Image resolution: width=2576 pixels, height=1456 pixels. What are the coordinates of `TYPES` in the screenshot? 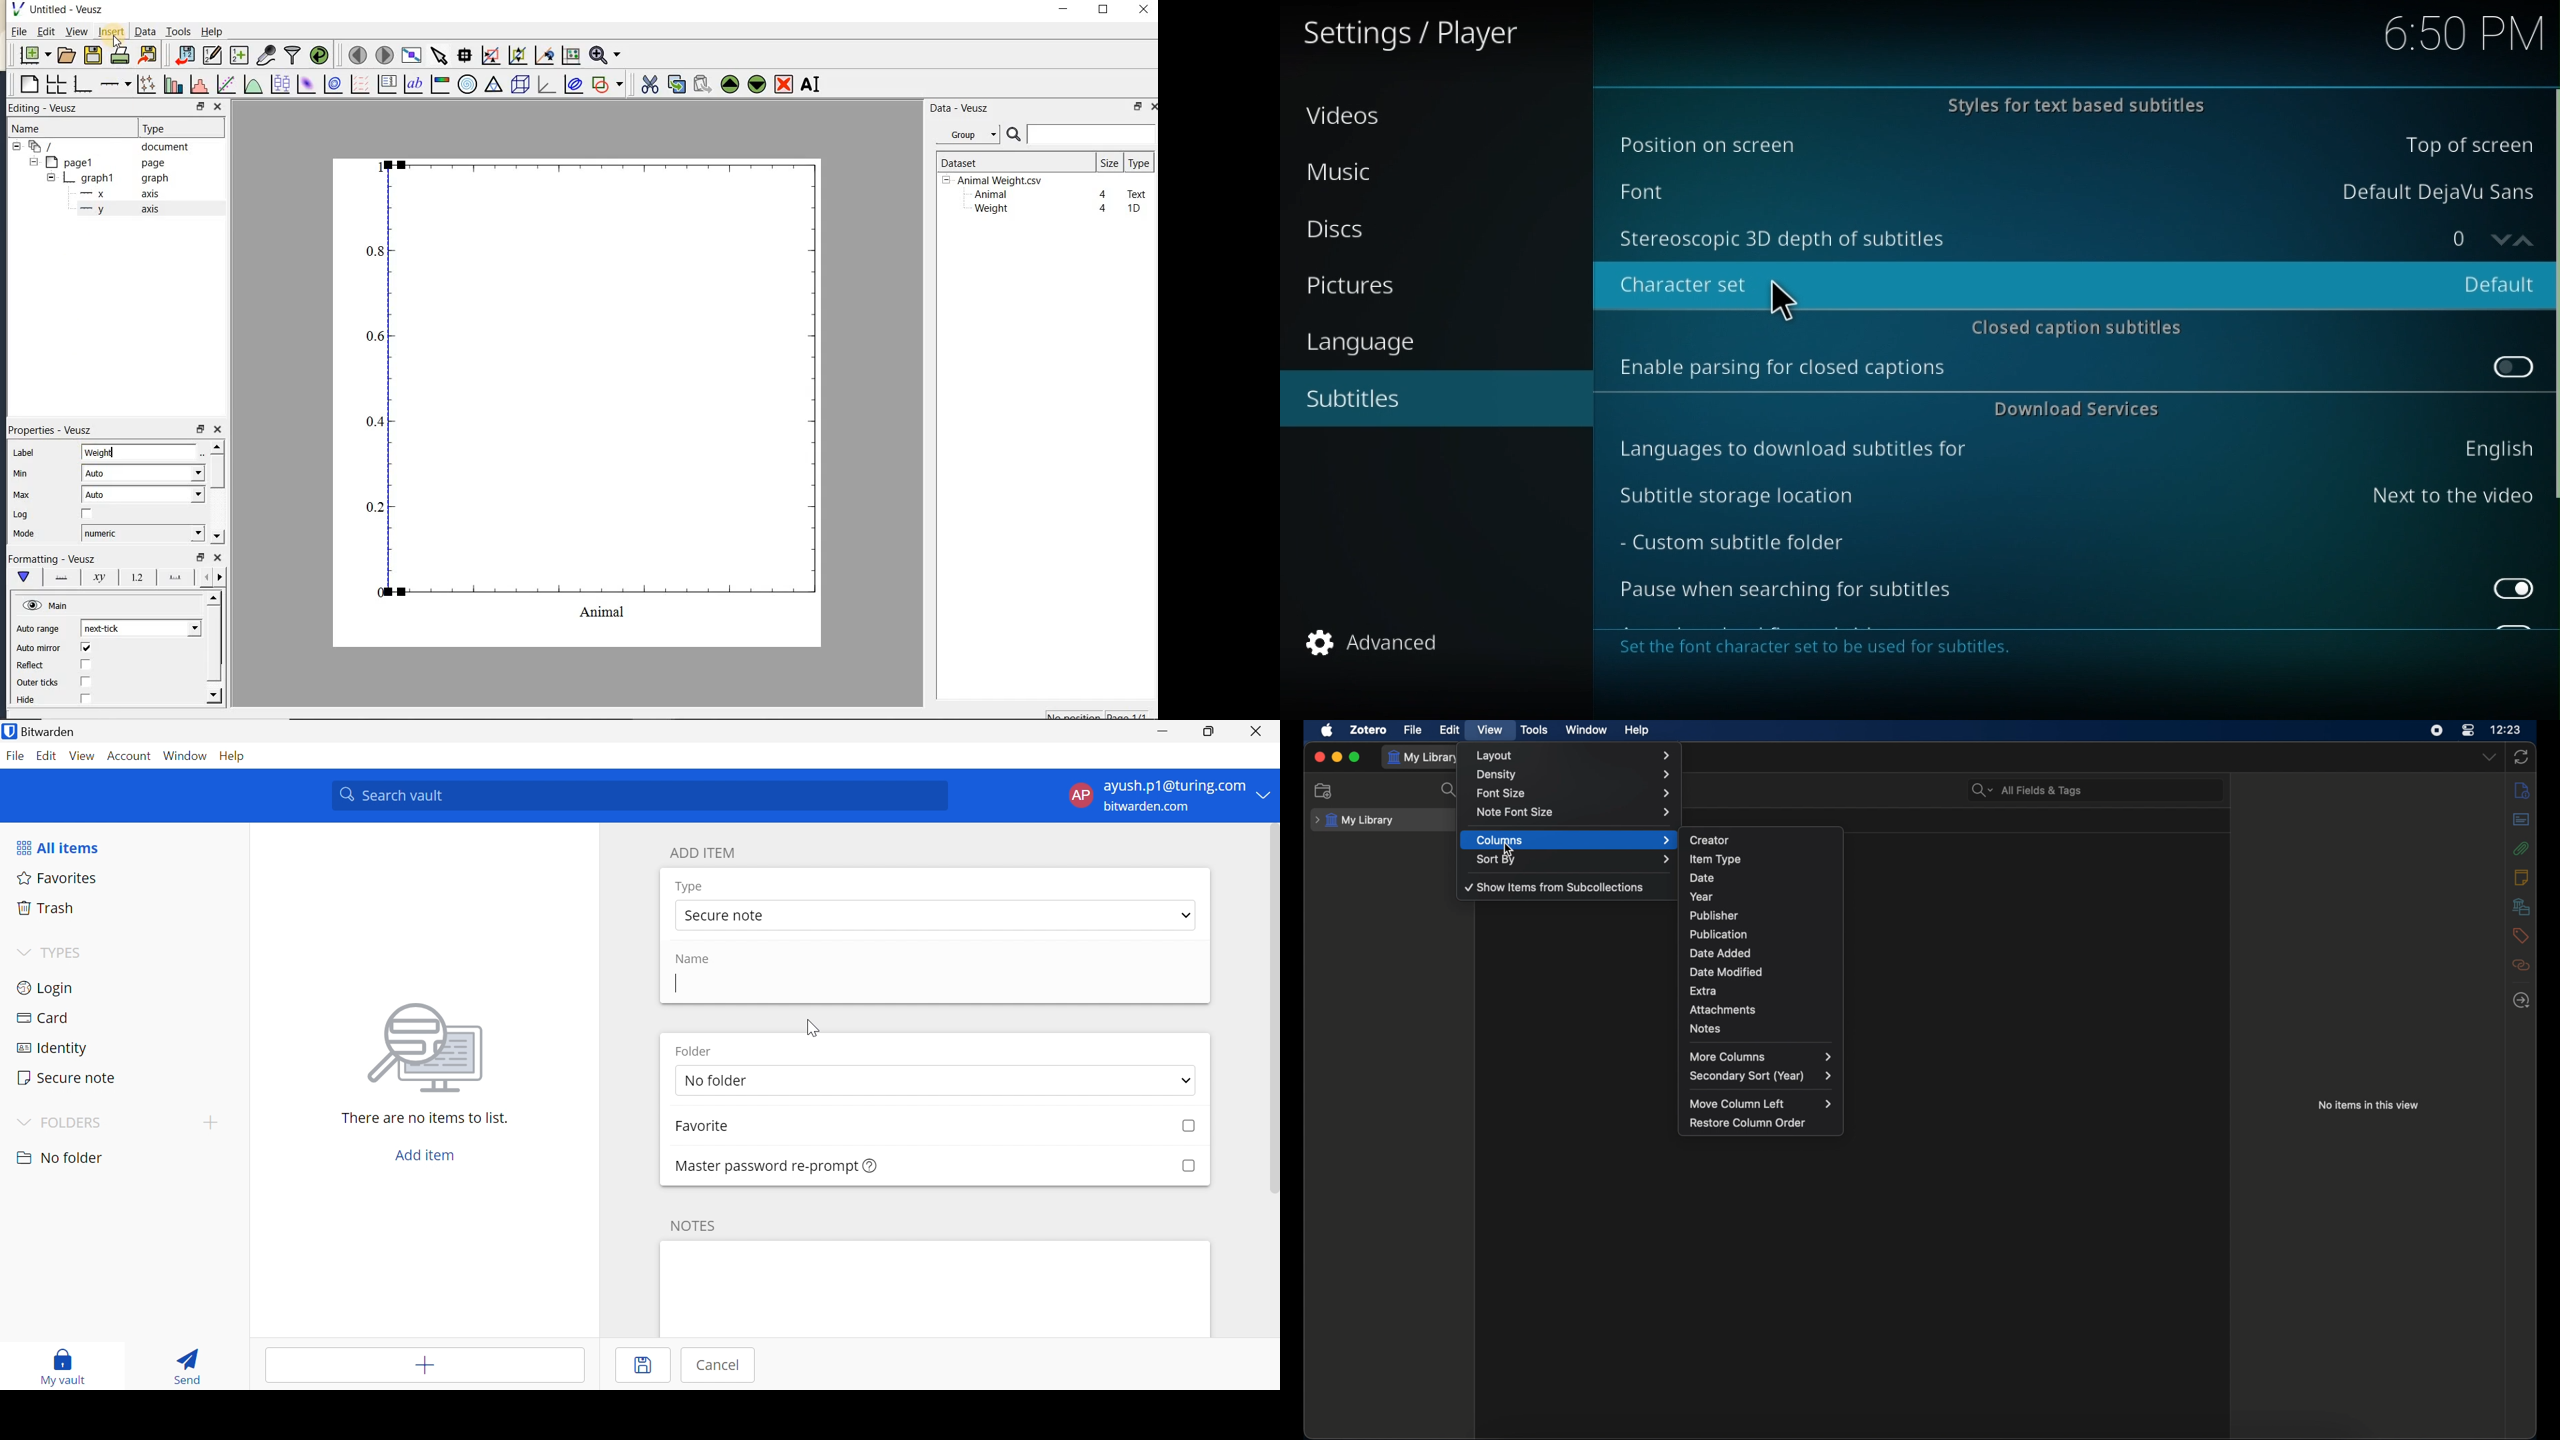 It's located at (51, 953).